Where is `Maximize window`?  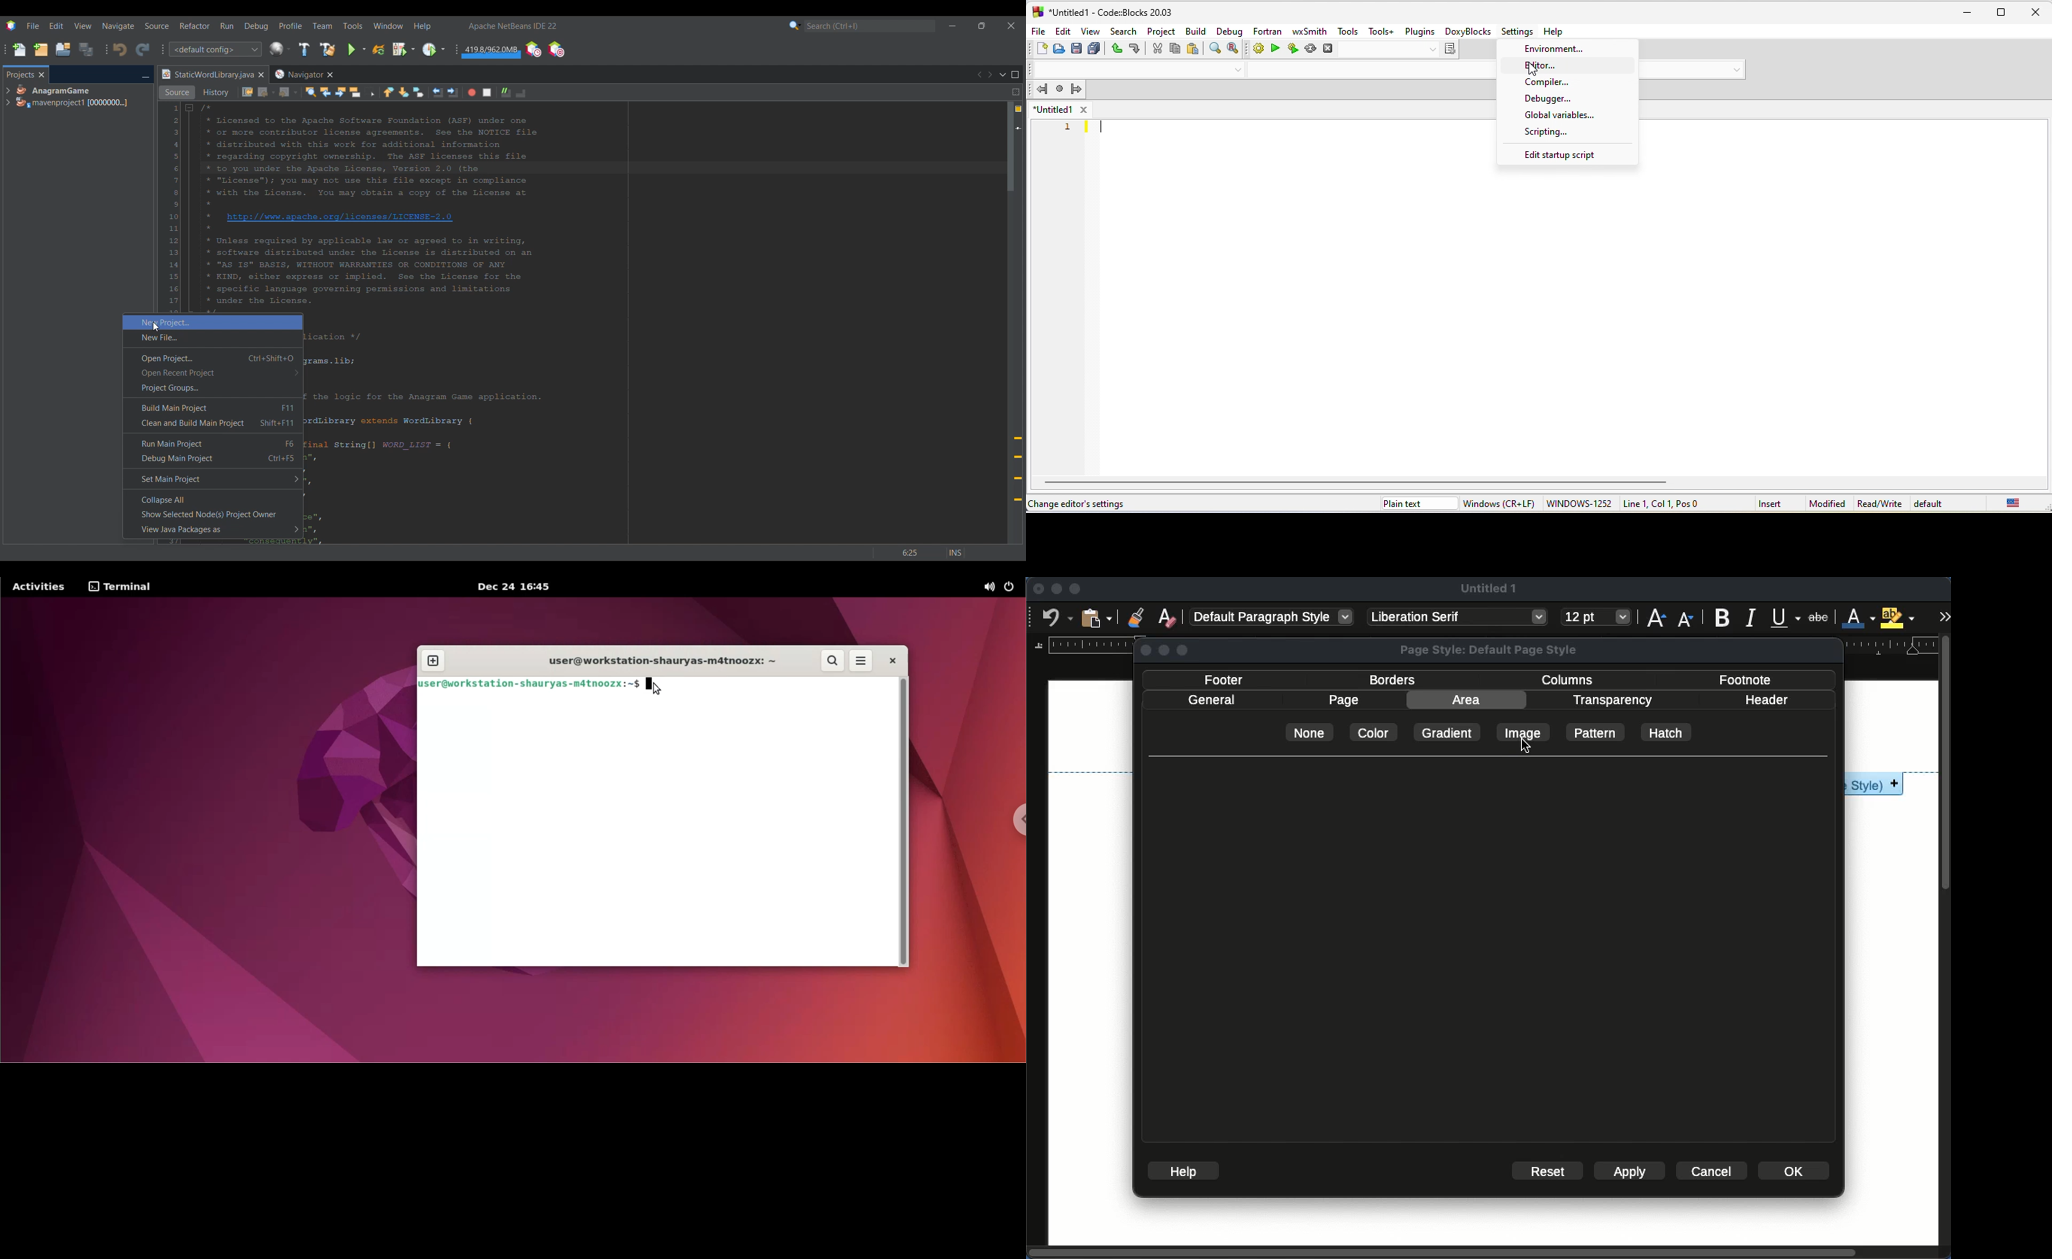
Maximize window is located at coordinates (1015, 75).